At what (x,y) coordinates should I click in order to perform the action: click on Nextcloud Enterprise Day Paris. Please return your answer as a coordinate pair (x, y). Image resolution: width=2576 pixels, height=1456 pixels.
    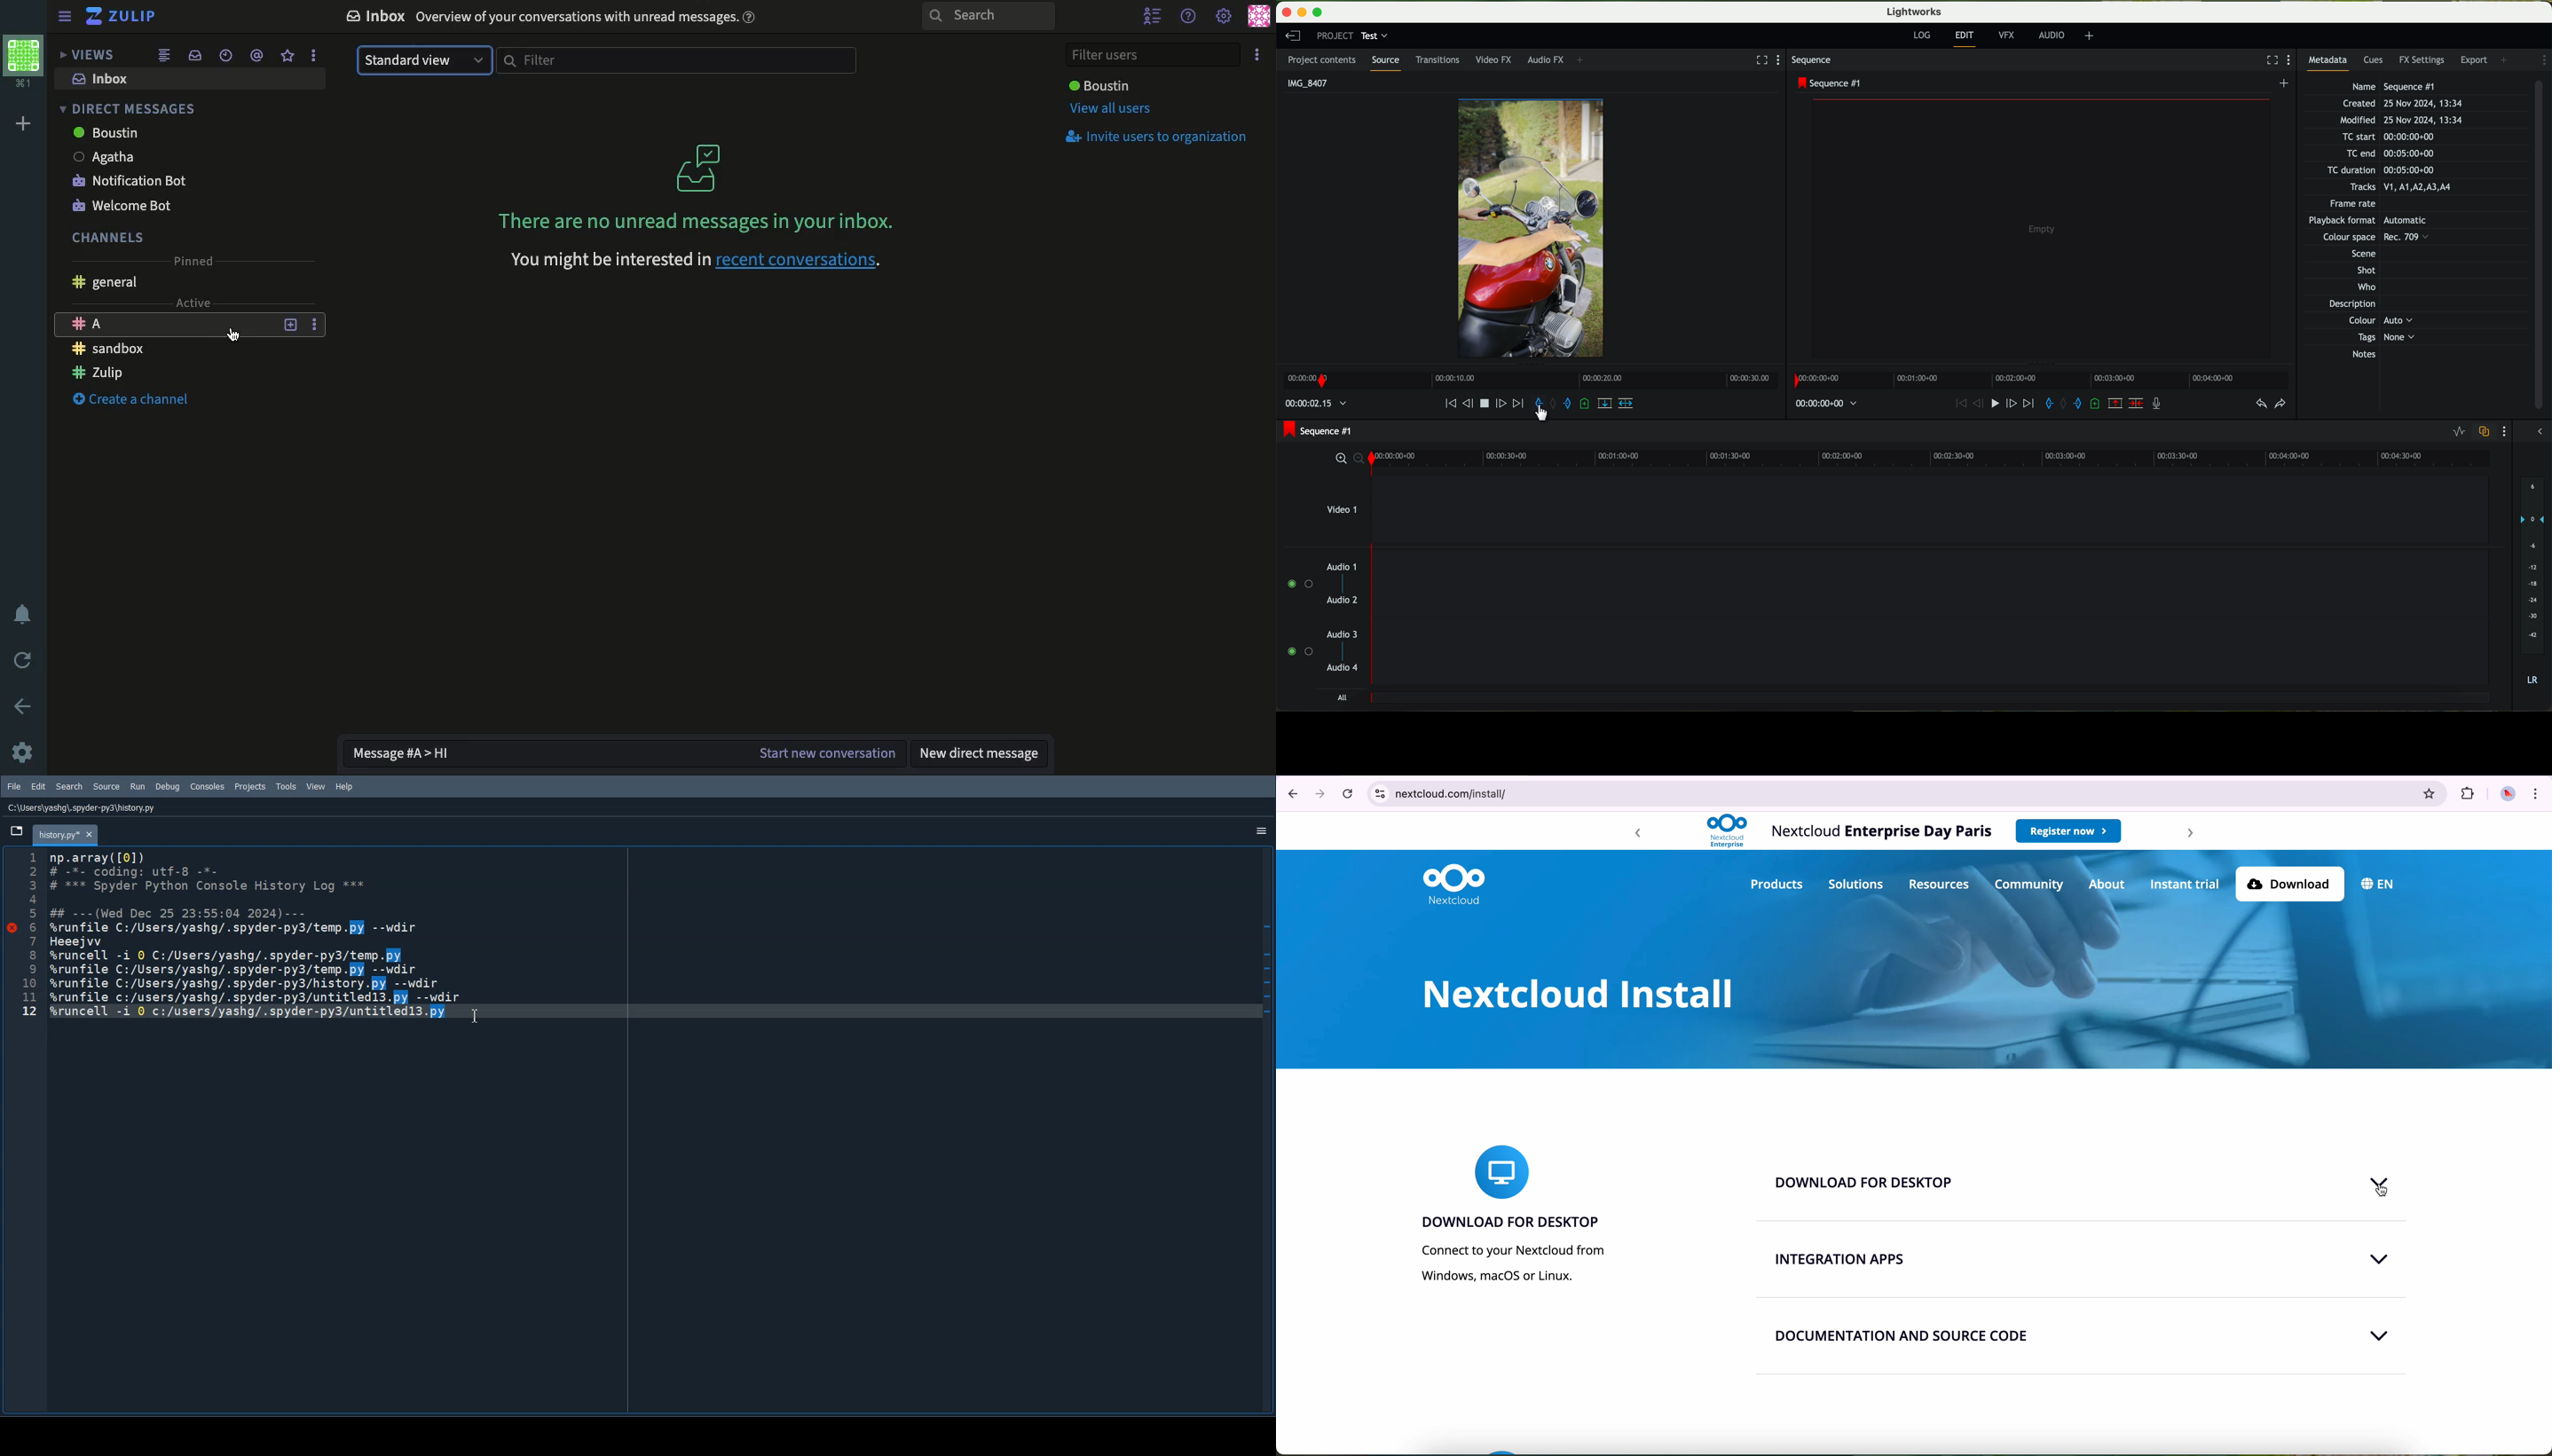
    Looking at the image, I should click on (1879, 831).